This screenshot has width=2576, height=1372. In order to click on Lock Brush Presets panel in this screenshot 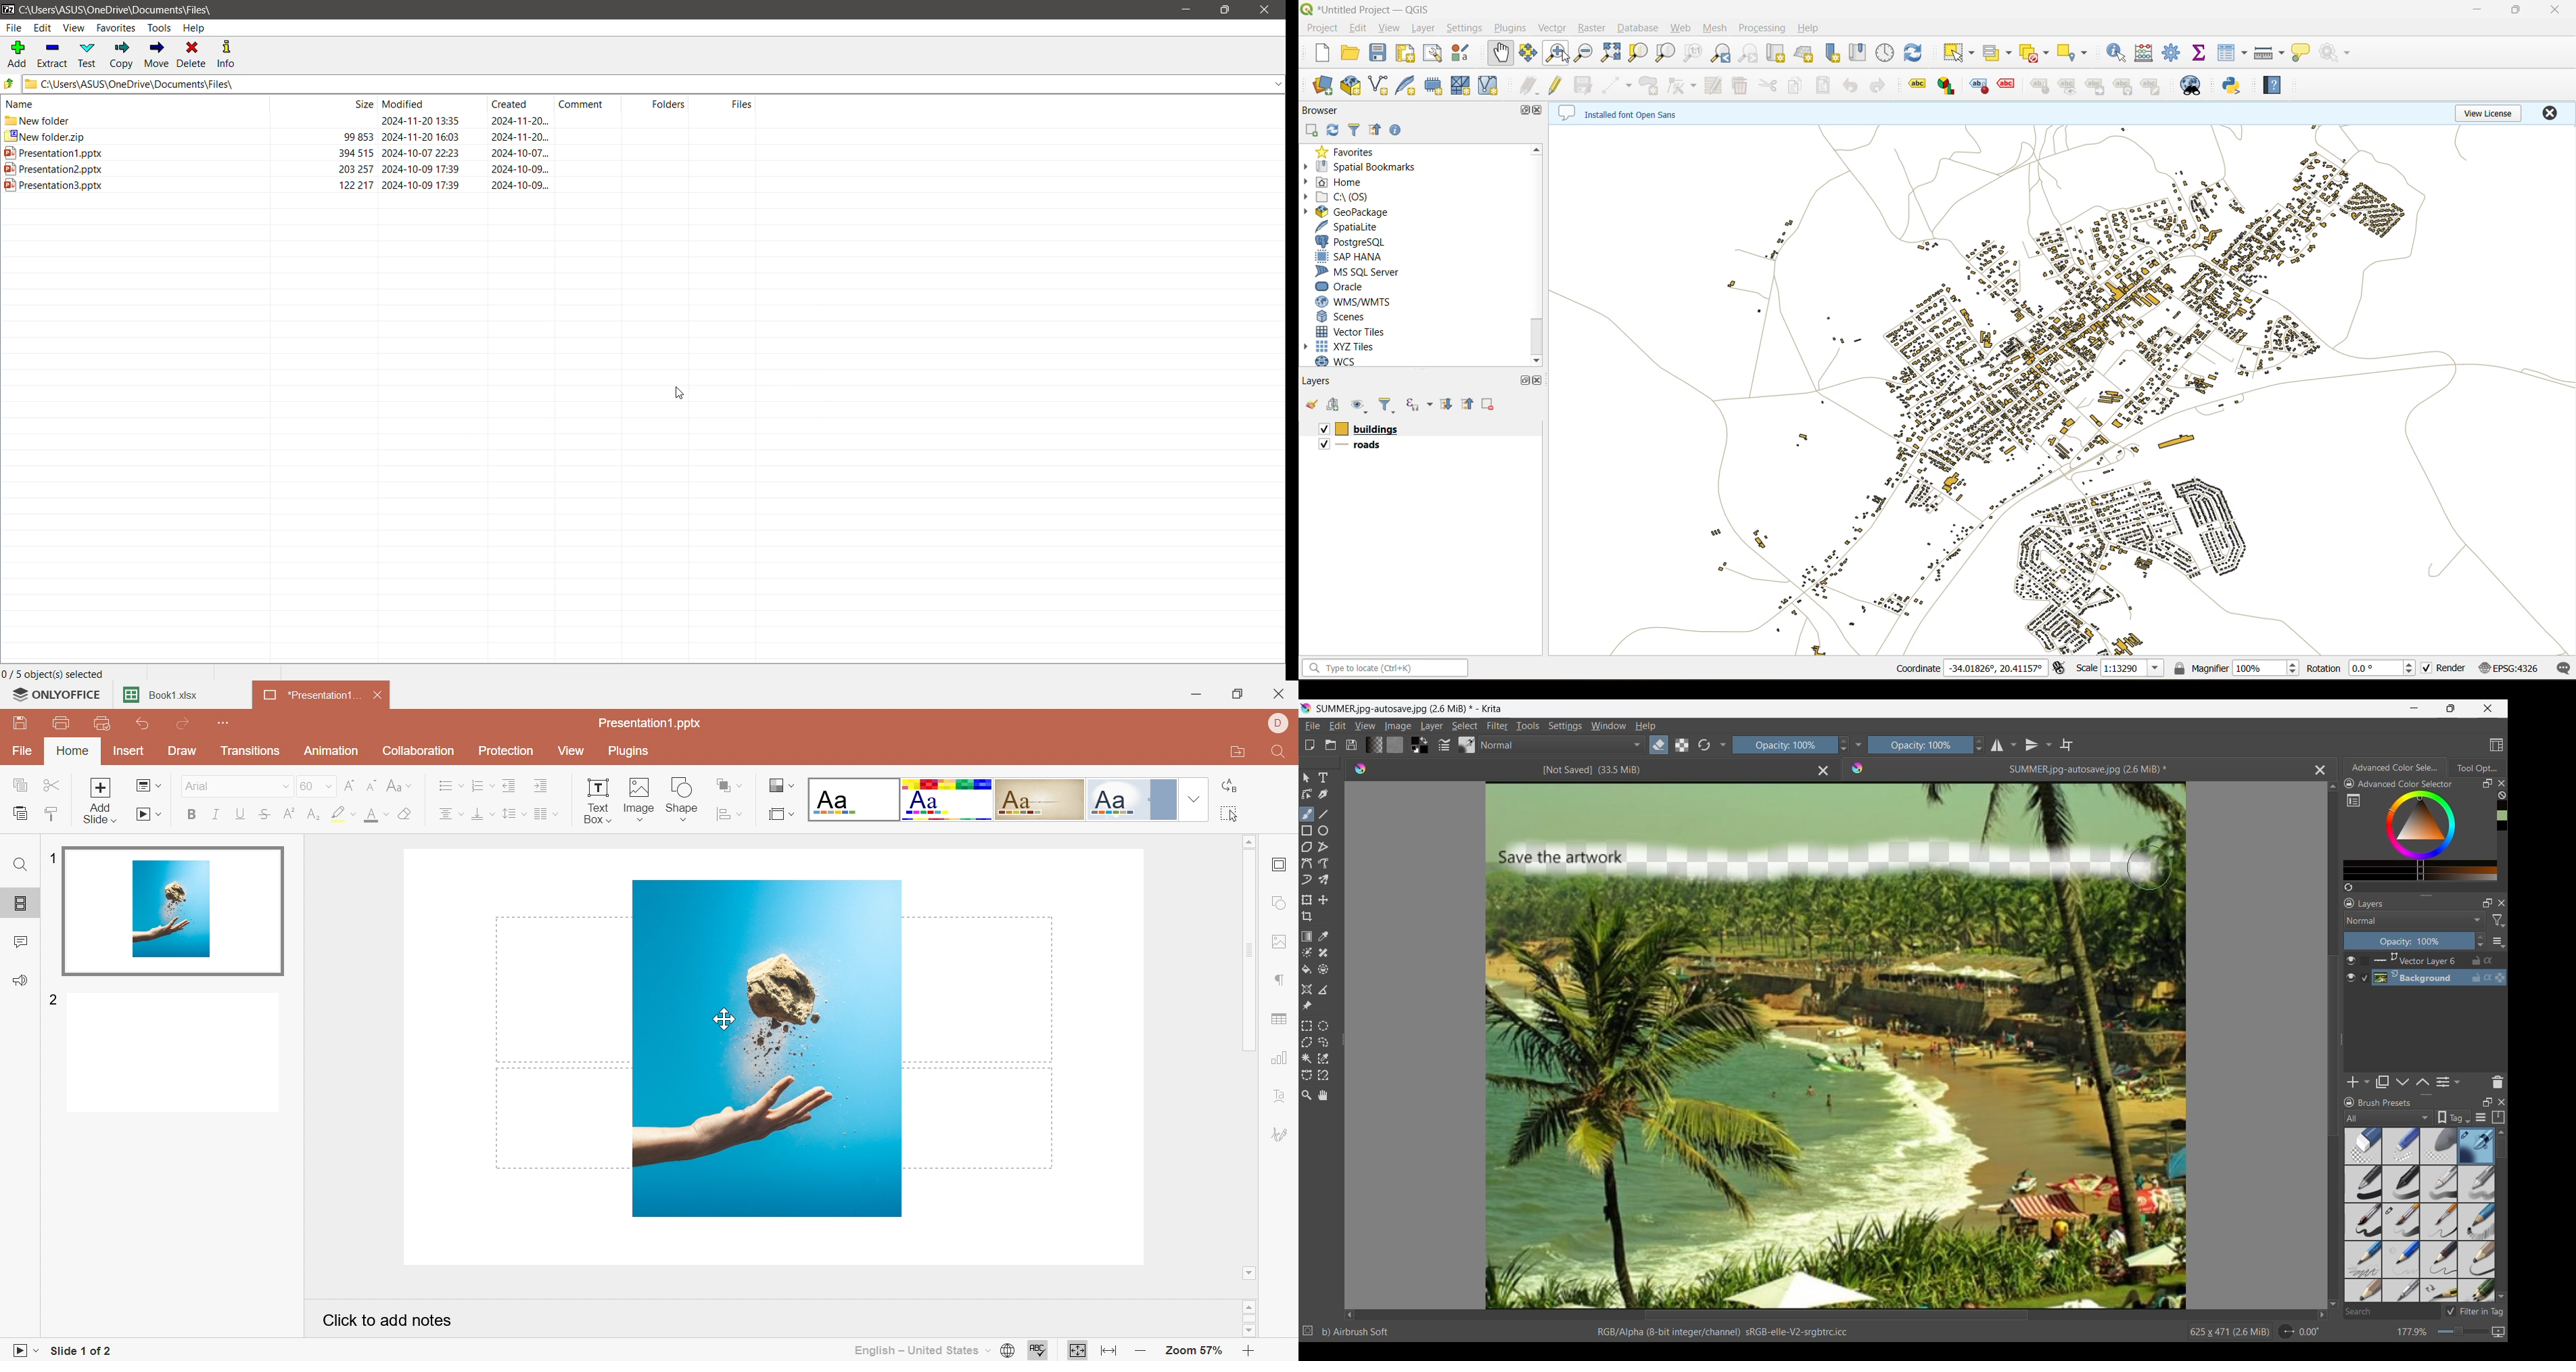, I will do `click(2350, 1104)`.